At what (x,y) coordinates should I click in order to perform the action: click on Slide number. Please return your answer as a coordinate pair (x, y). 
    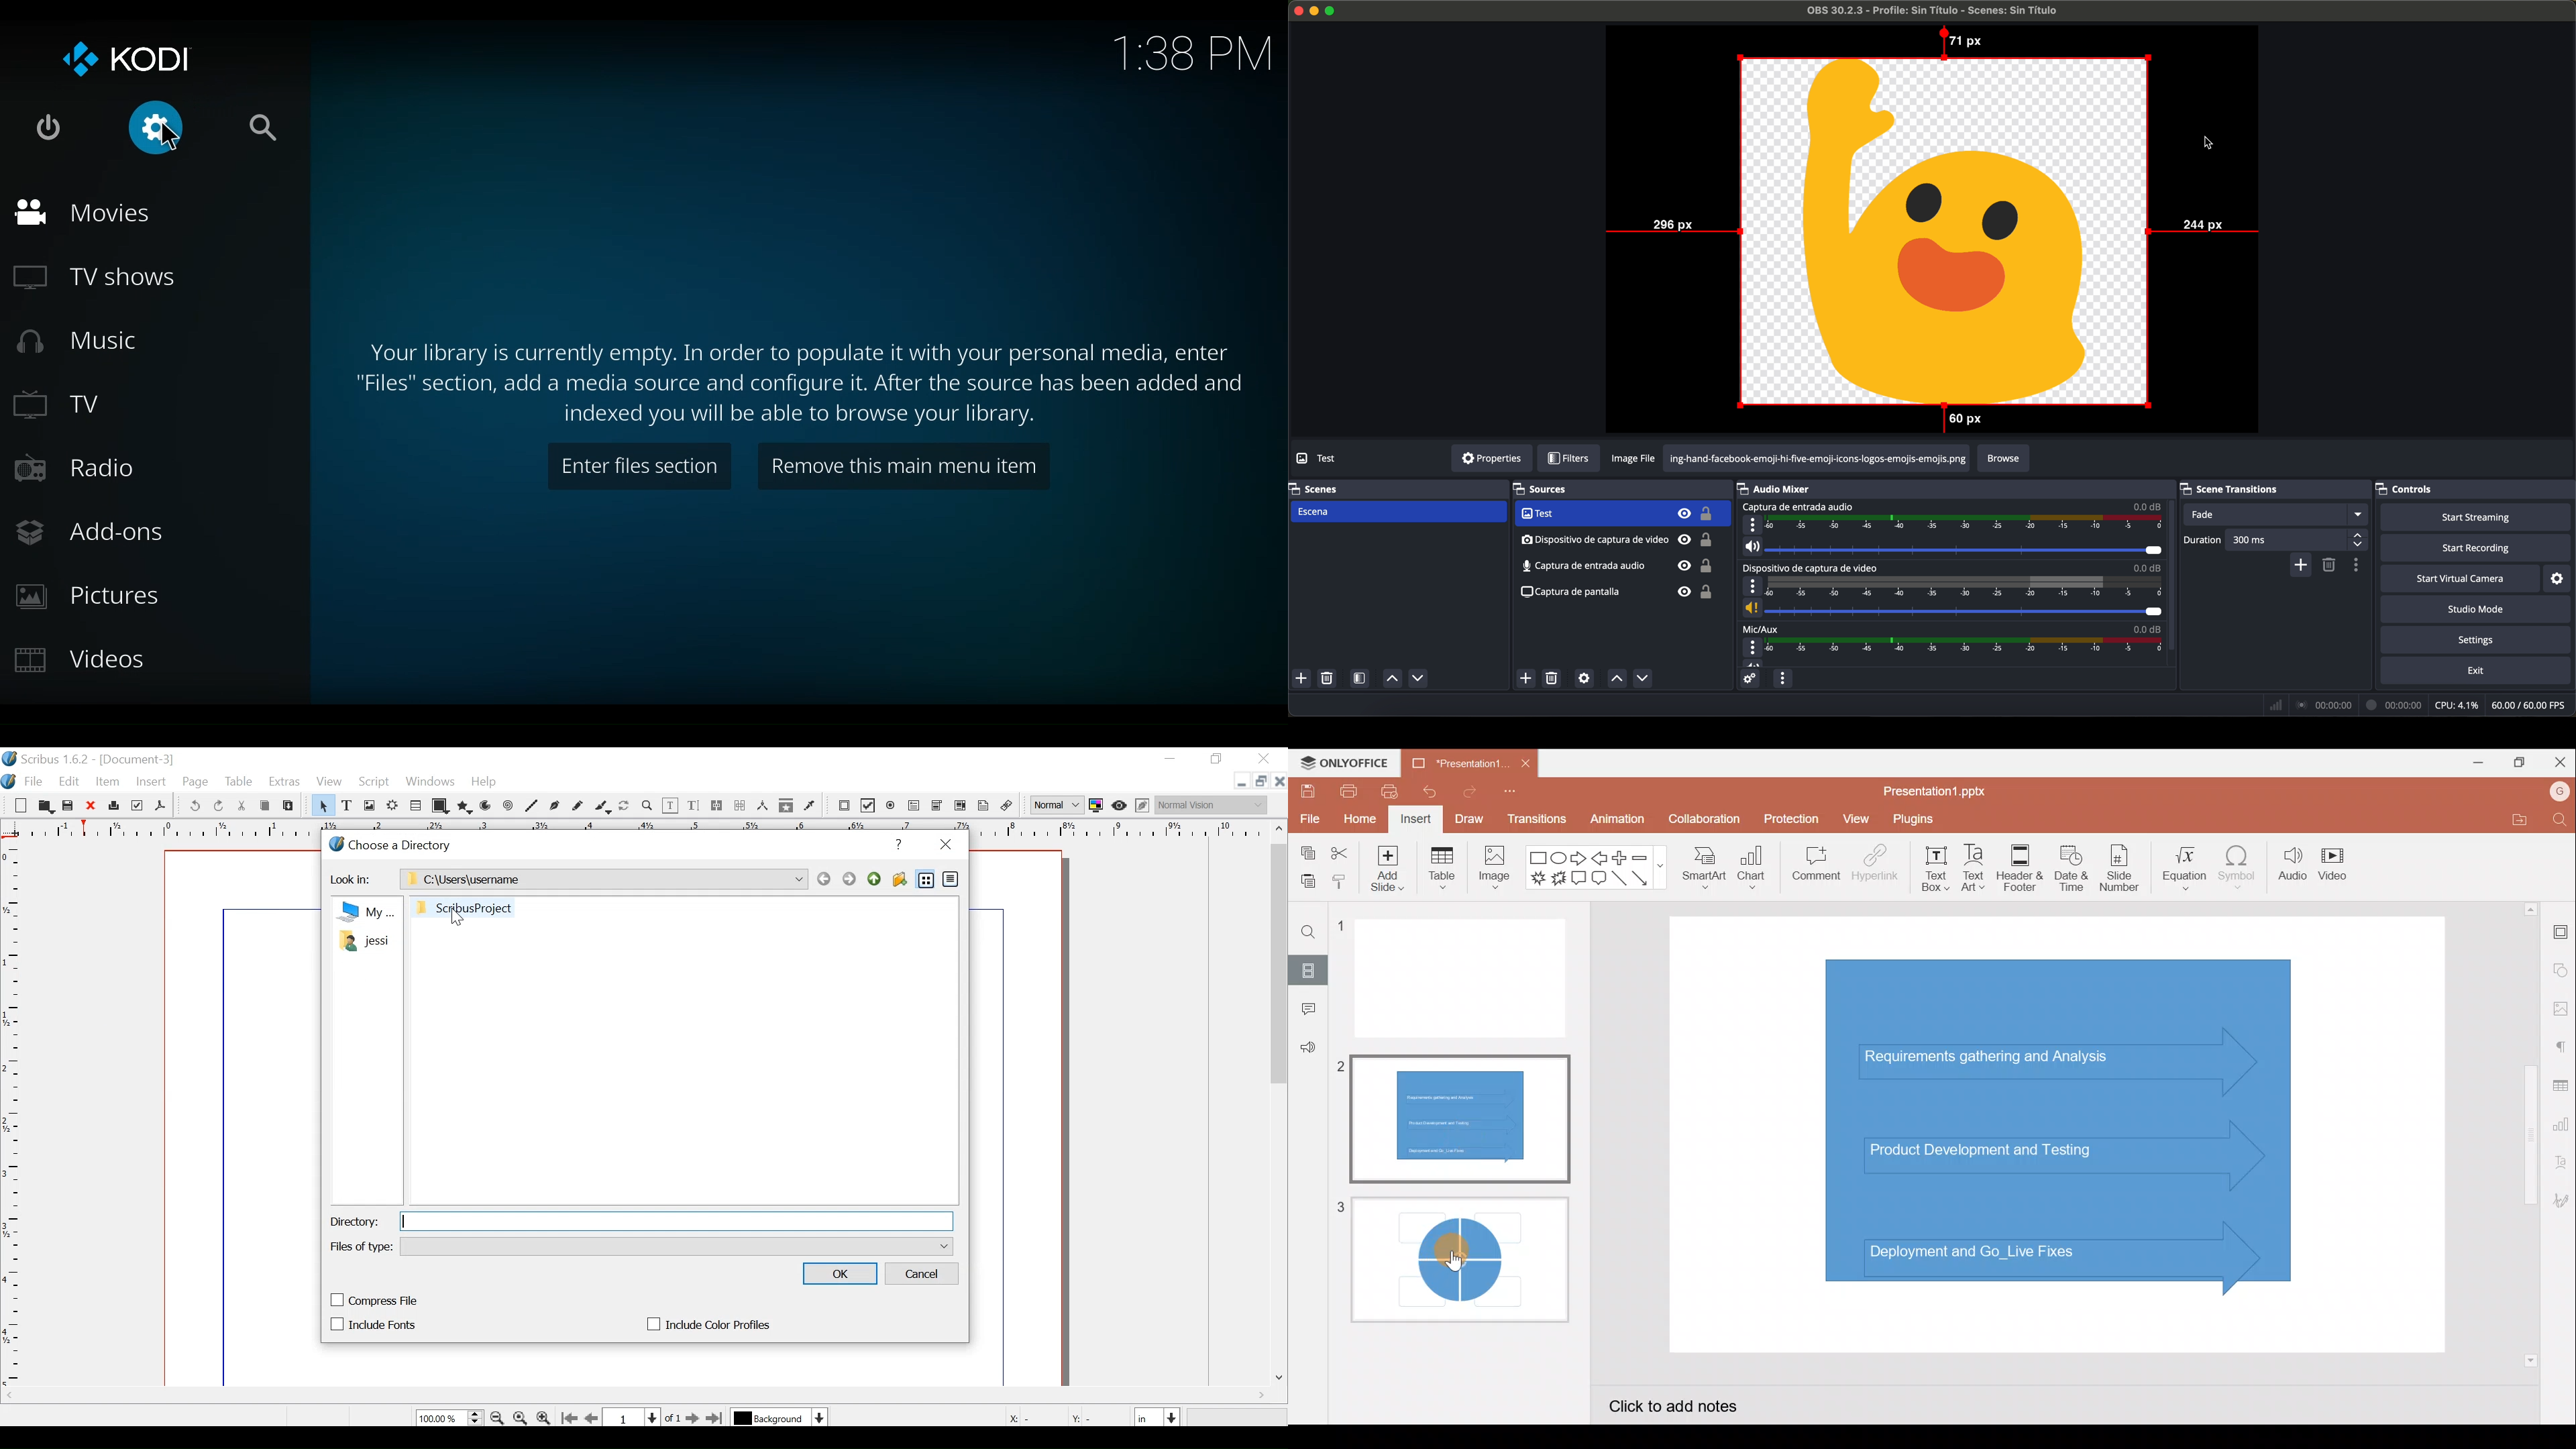
    Looking at the image, I should click on (2124, 868).